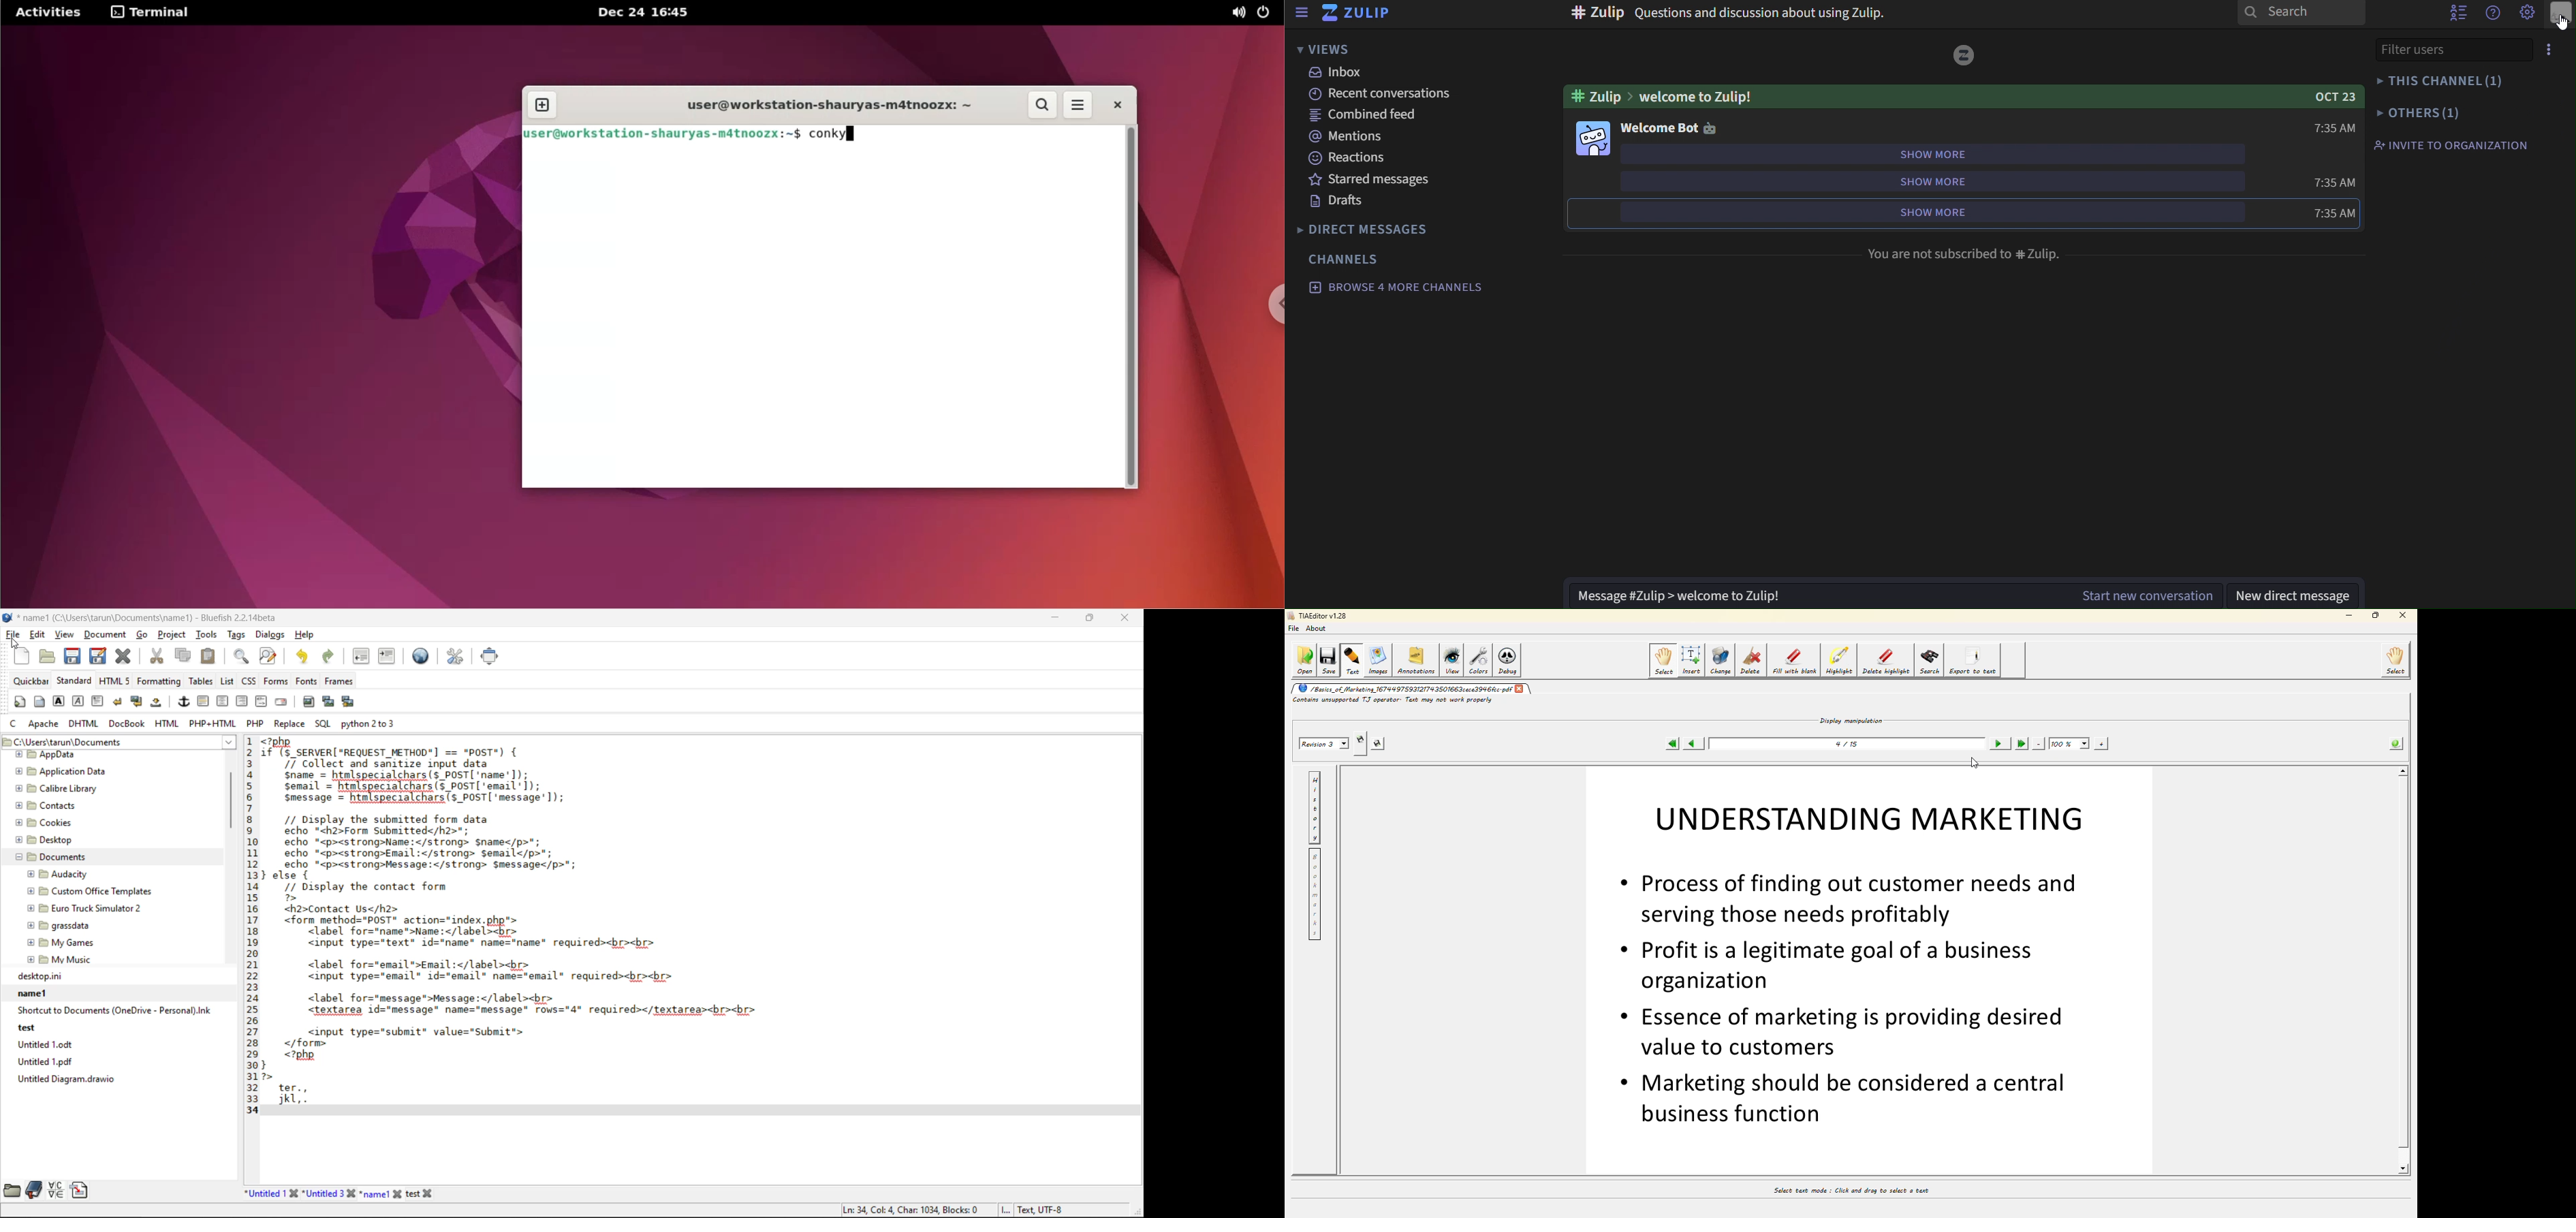 The image size is (2576, 1232). I want to click on new direct message, so click(2296, 594).